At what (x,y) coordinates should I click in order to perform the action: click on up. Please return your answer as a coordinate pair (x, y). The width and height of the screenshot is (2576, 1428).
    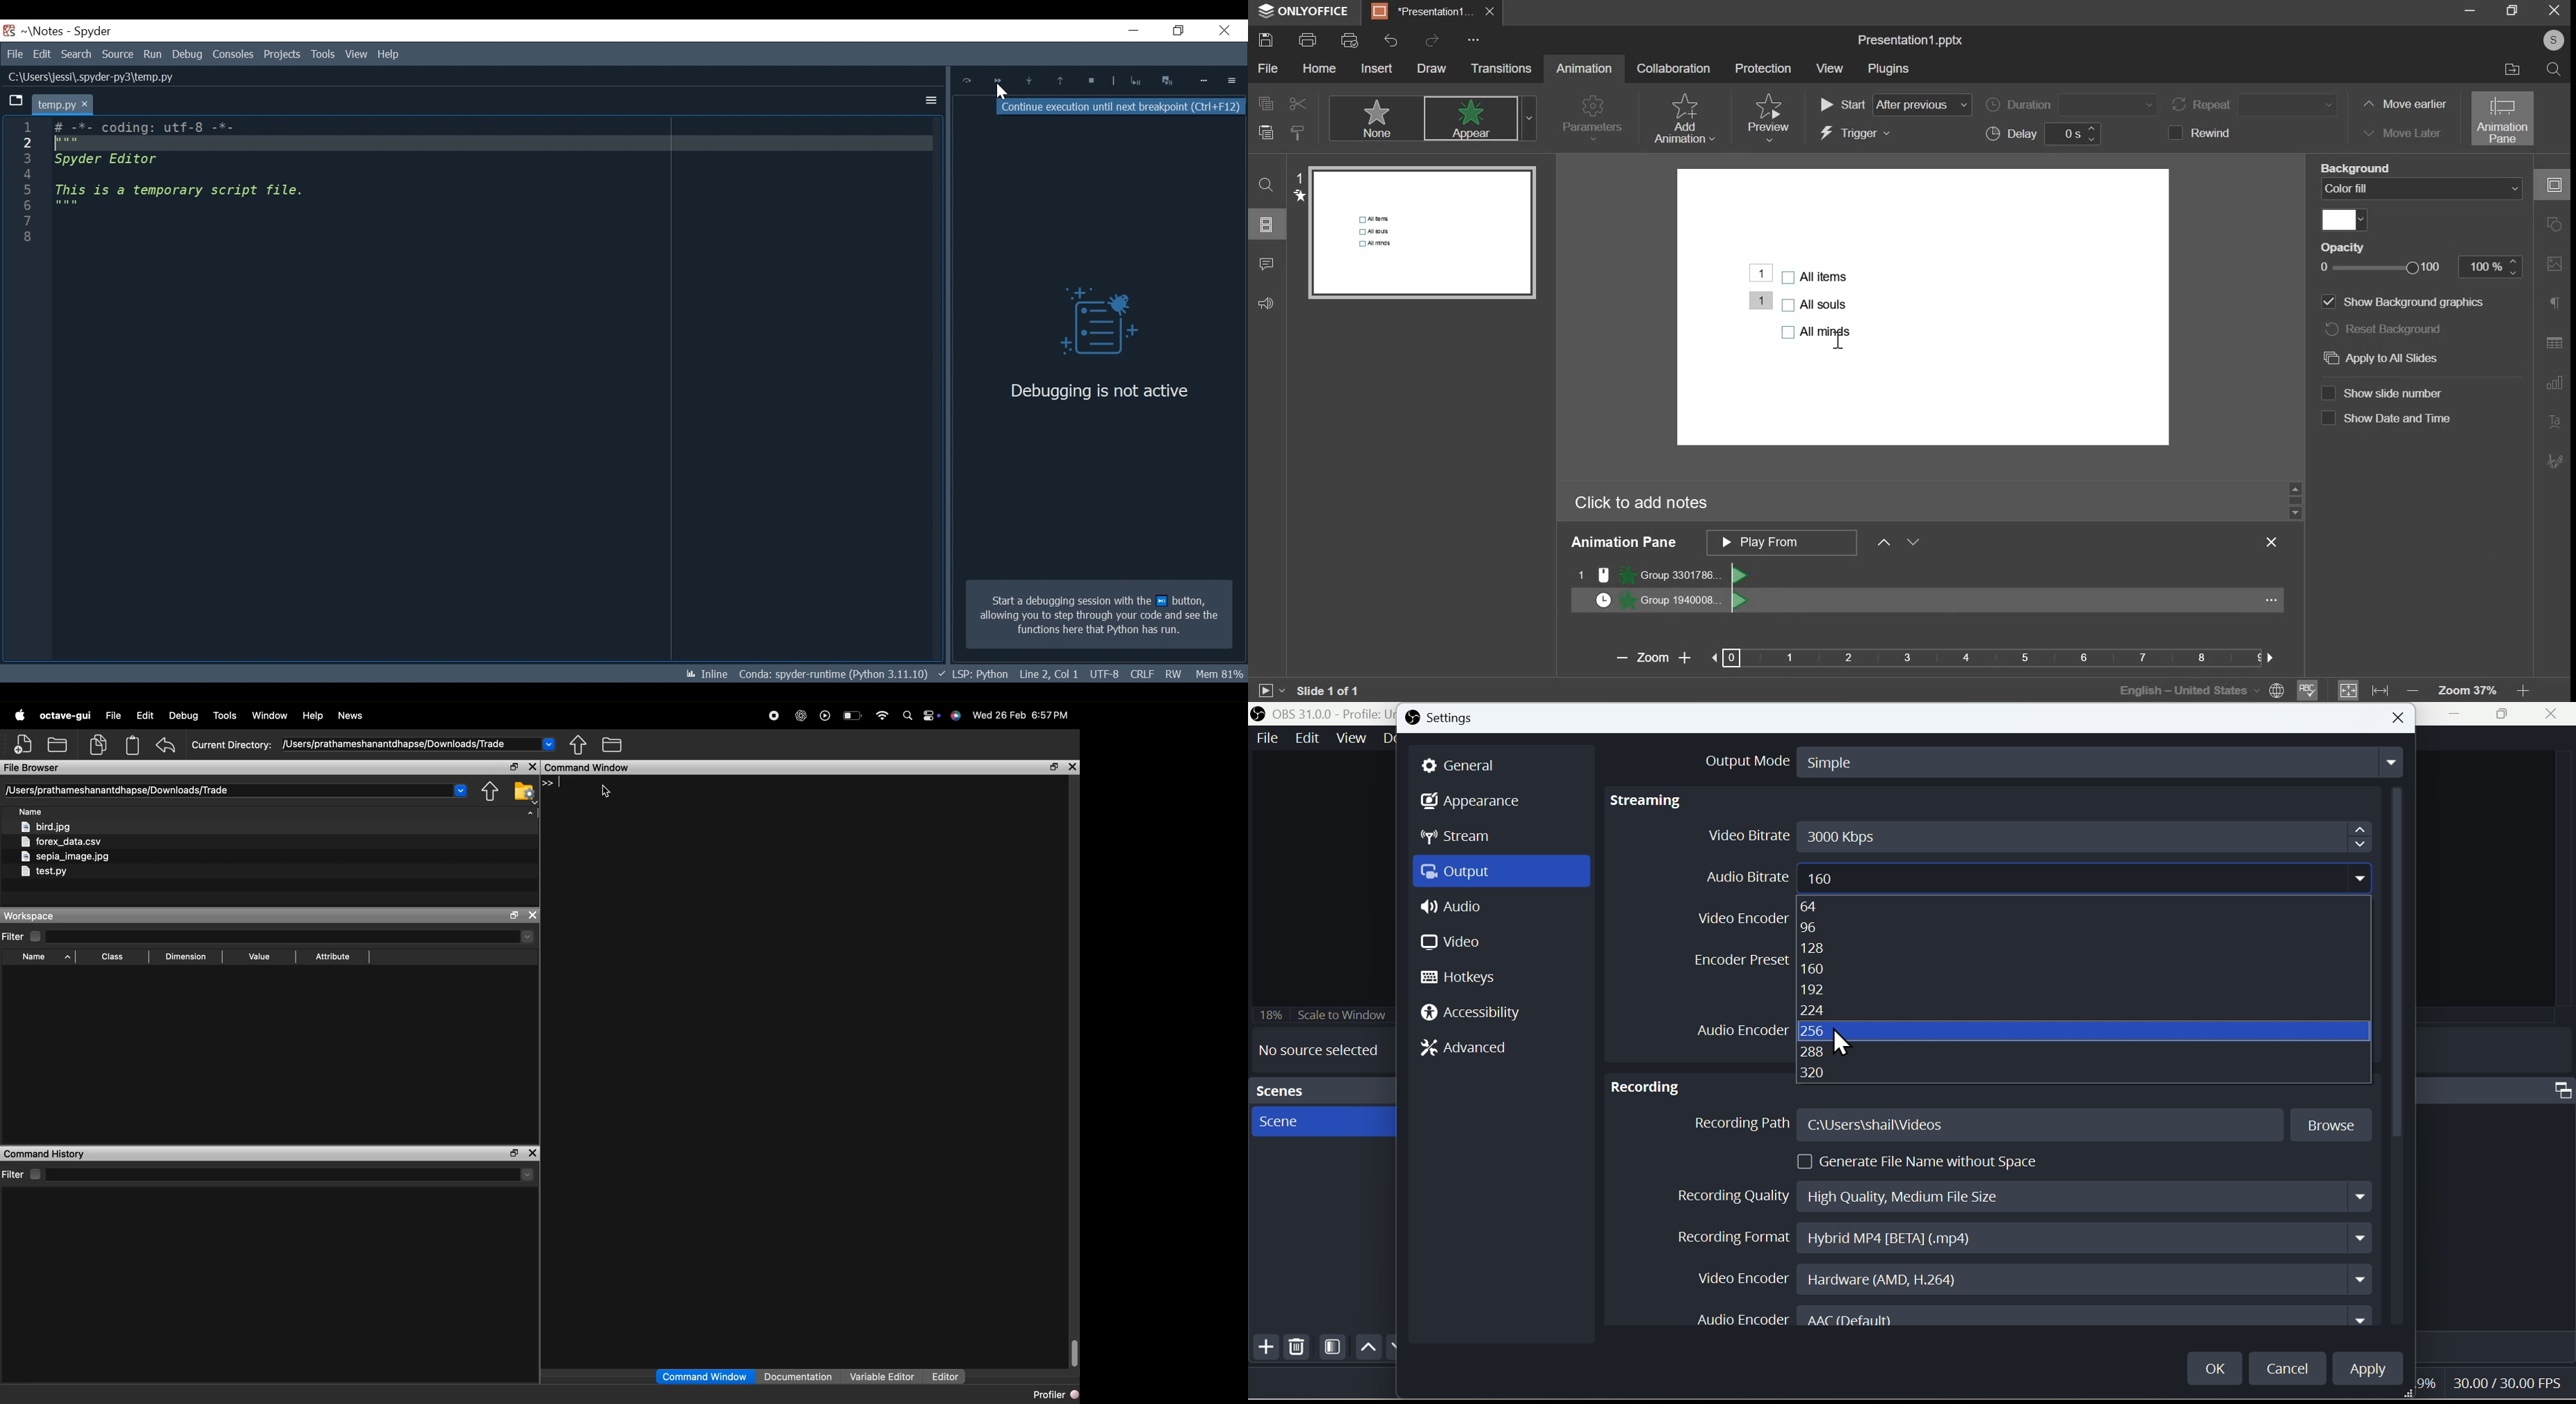
    Looking at the image, I should click on (1366, 1347).